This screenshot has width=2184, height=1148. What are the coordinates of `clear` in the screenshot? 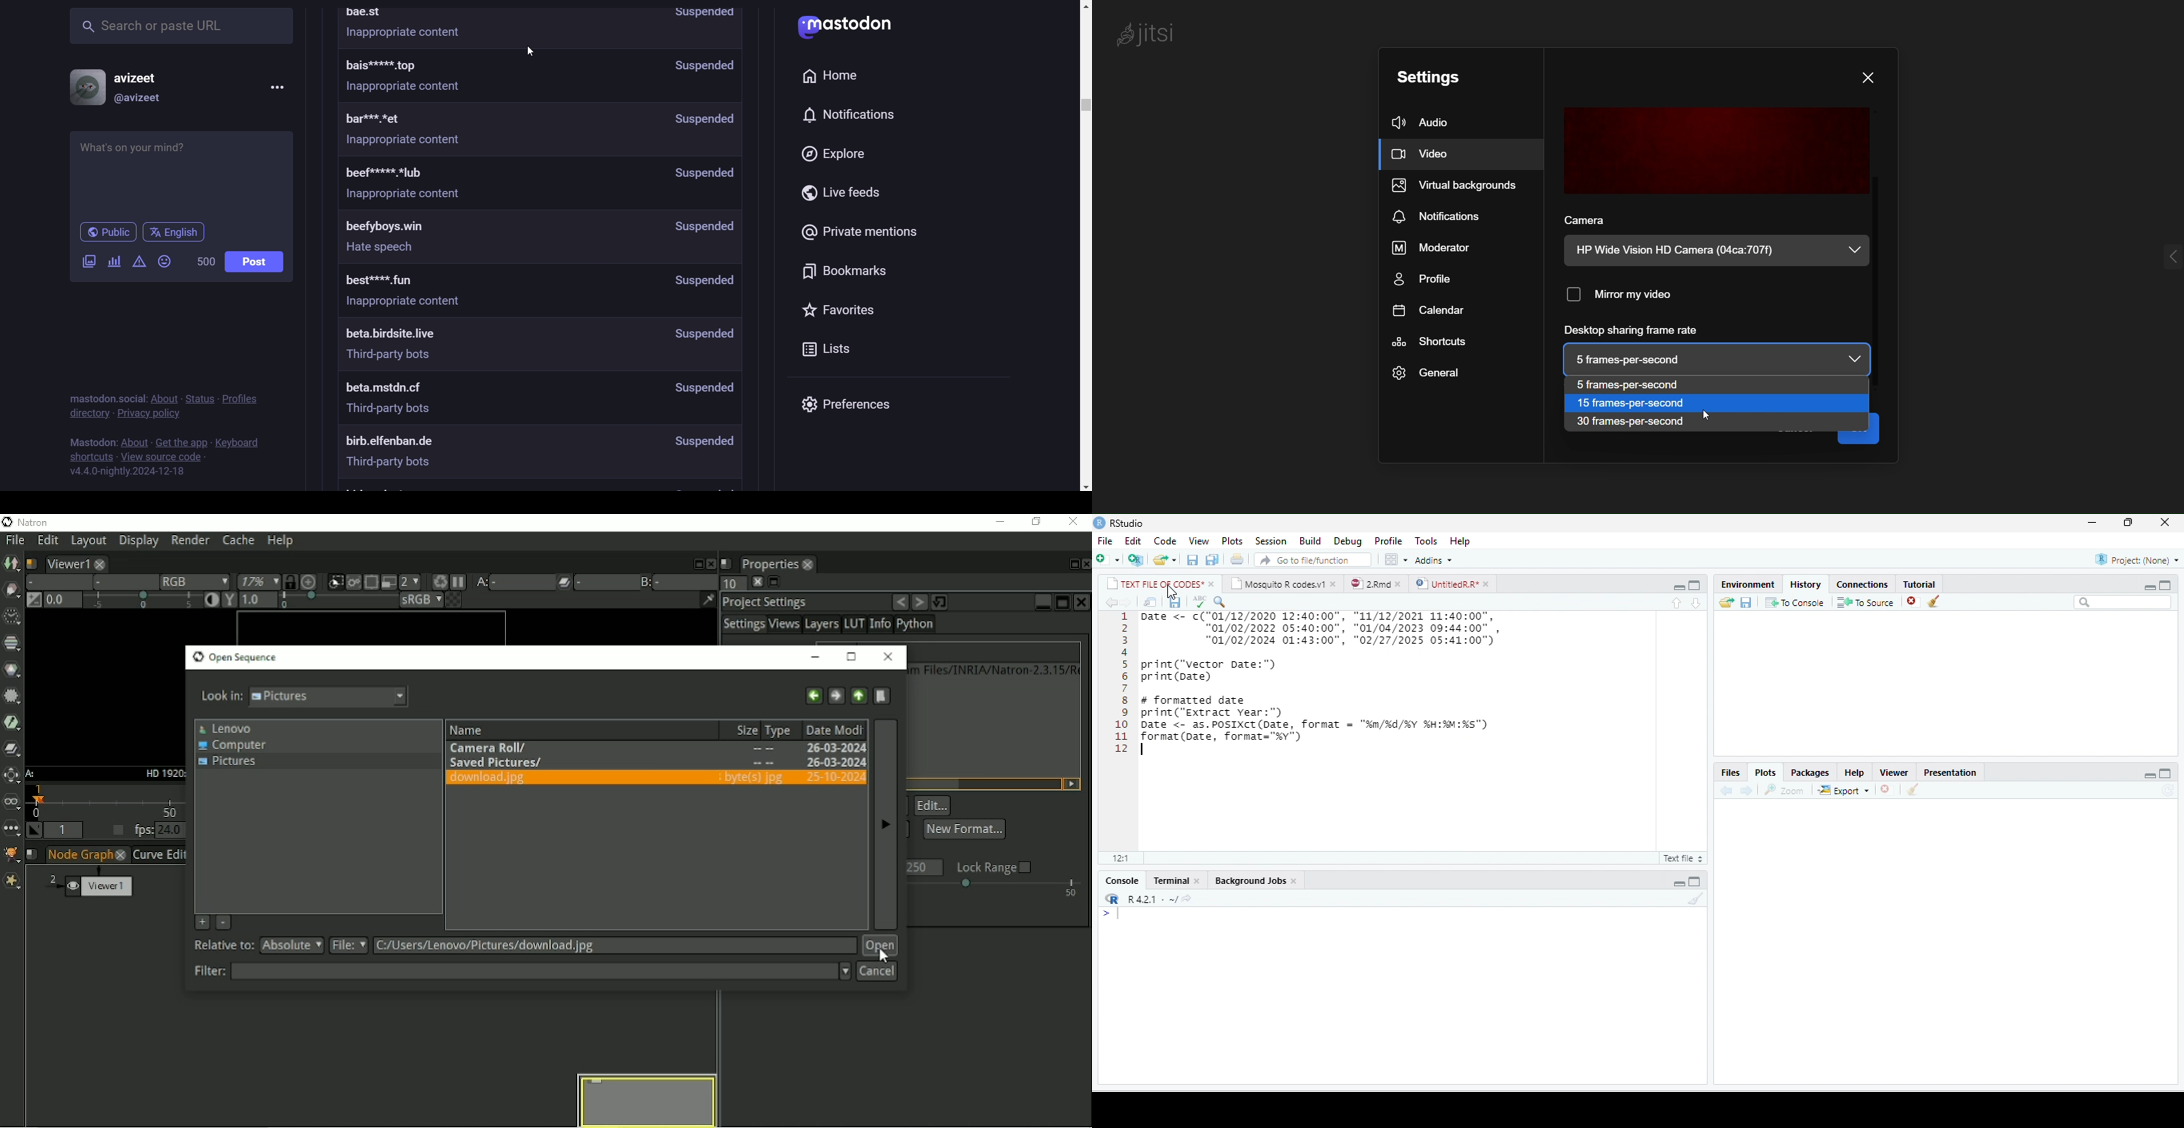 It's located at (1934, 601).